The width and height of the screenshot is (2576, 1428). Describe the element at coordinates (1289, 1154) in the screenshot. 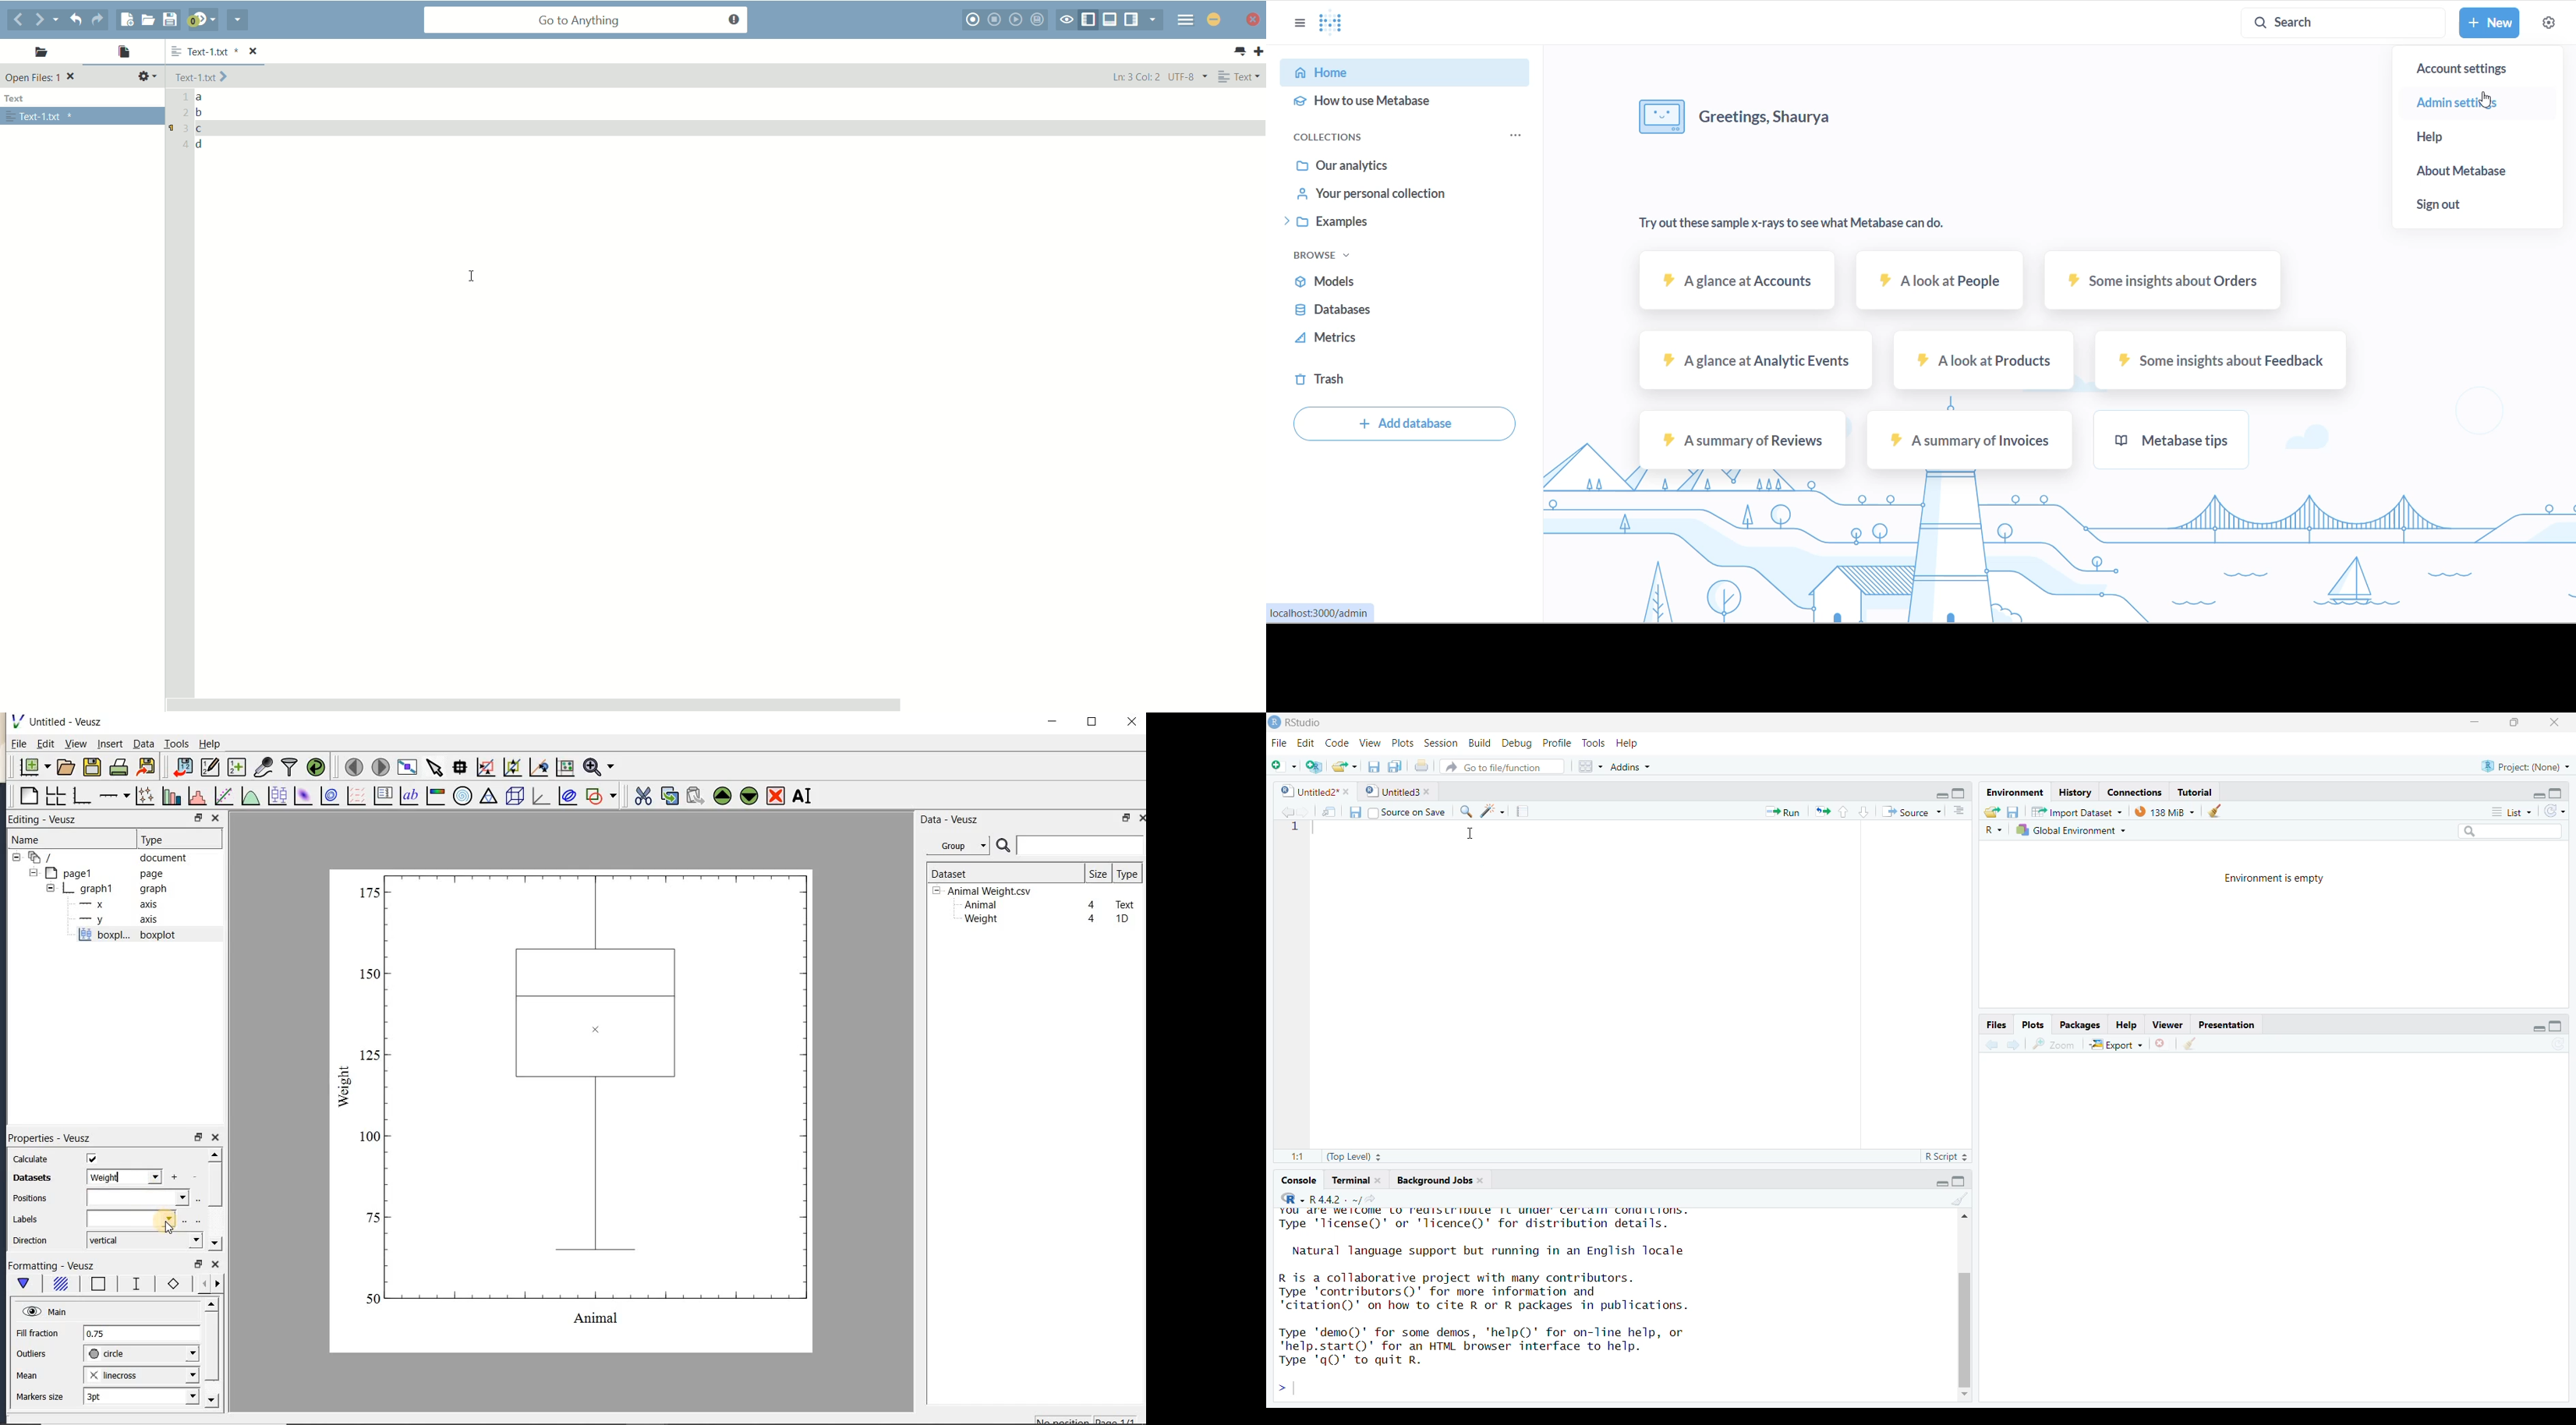

I see `11:11` at that location.